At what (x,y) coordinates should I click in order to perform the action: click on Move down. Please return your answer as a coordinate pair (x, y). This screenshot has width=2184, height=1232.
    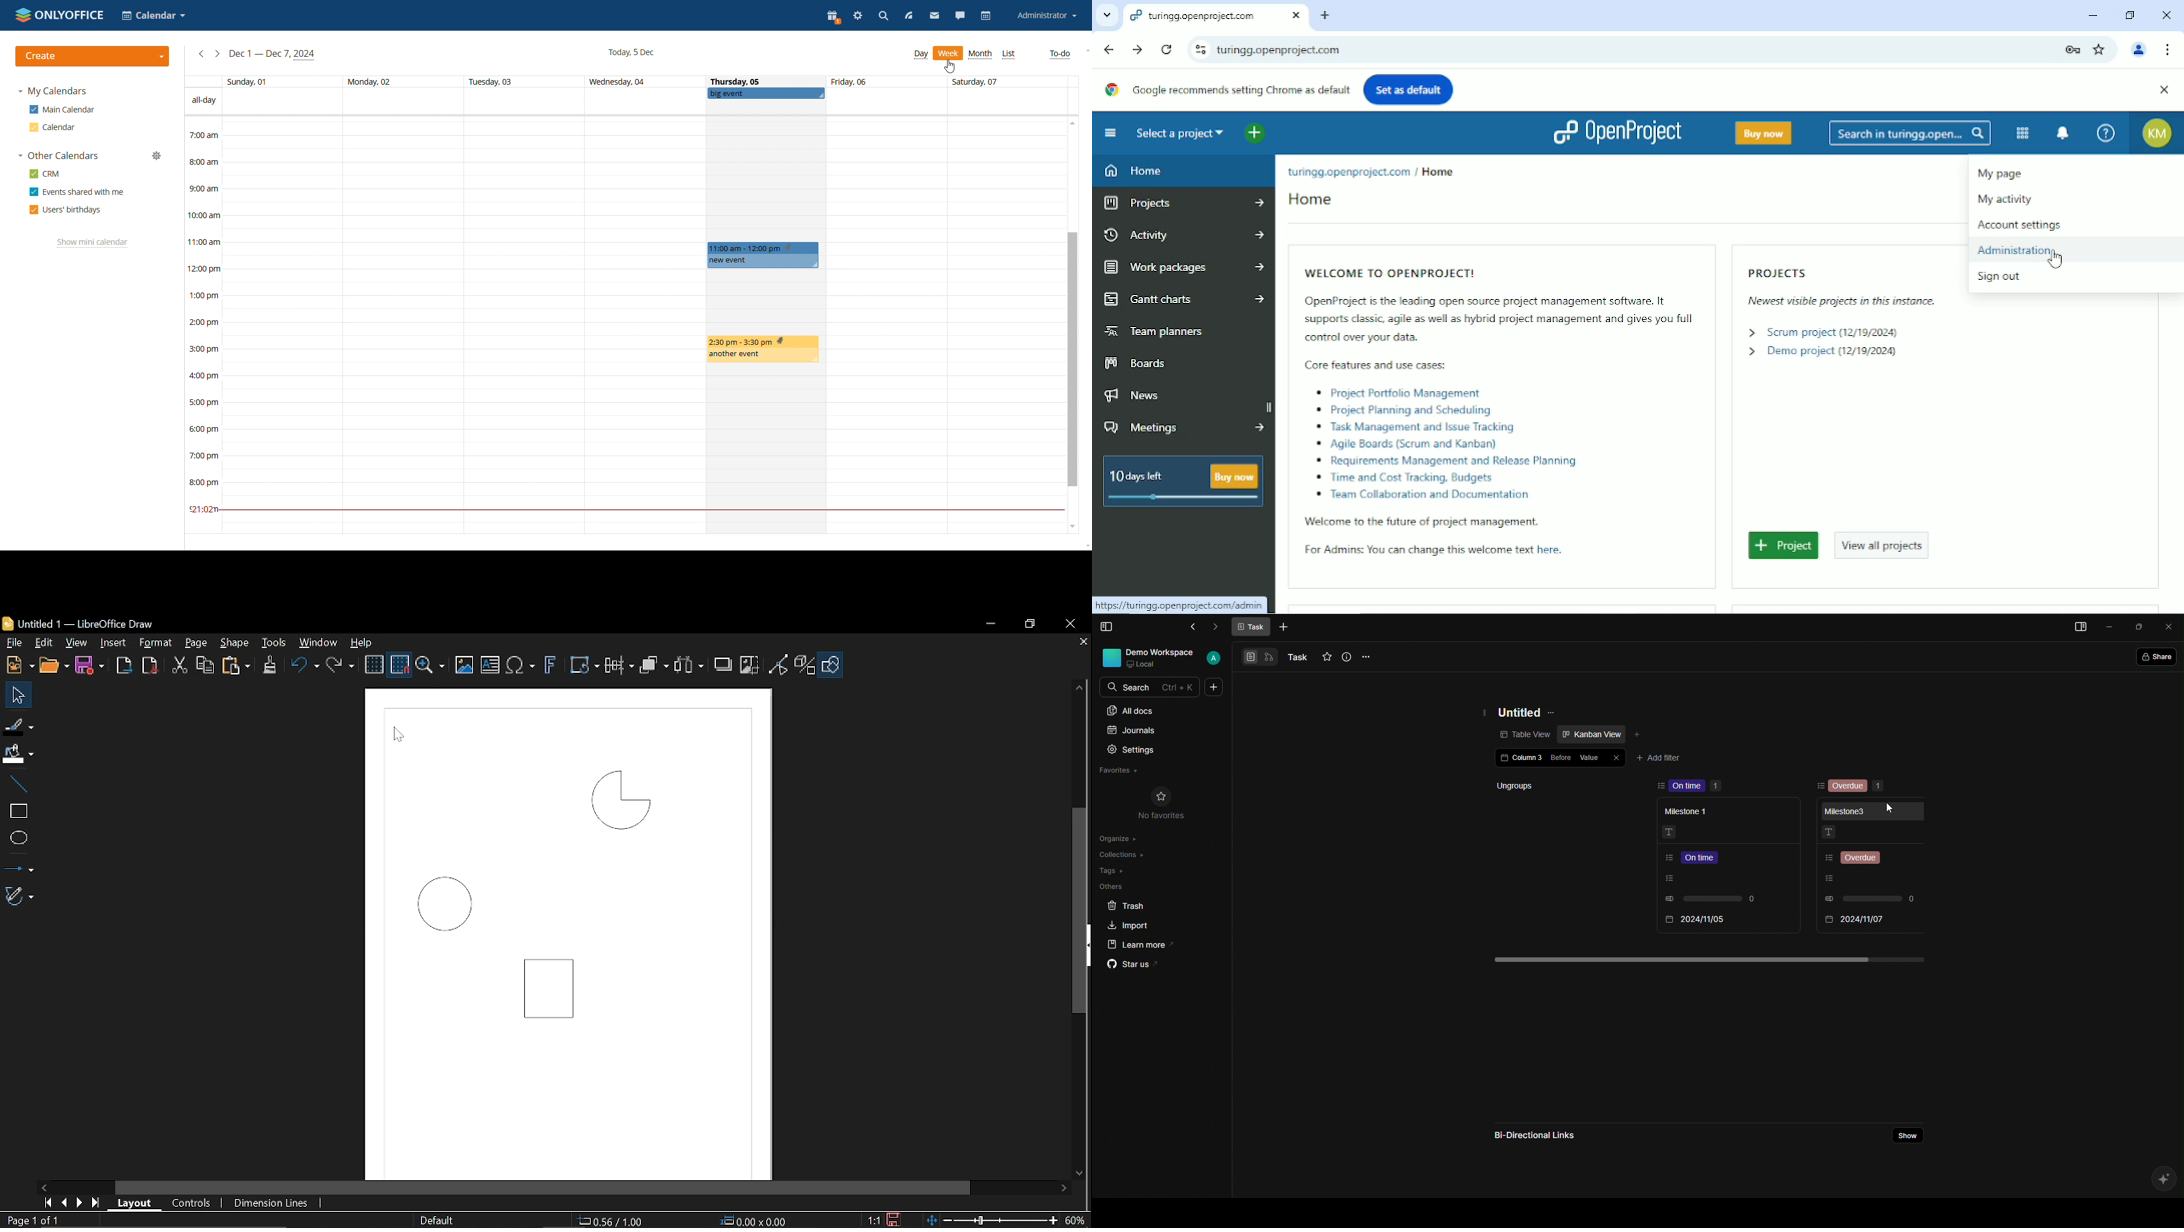
    Looking at the image, I should click on (1080, 1175).